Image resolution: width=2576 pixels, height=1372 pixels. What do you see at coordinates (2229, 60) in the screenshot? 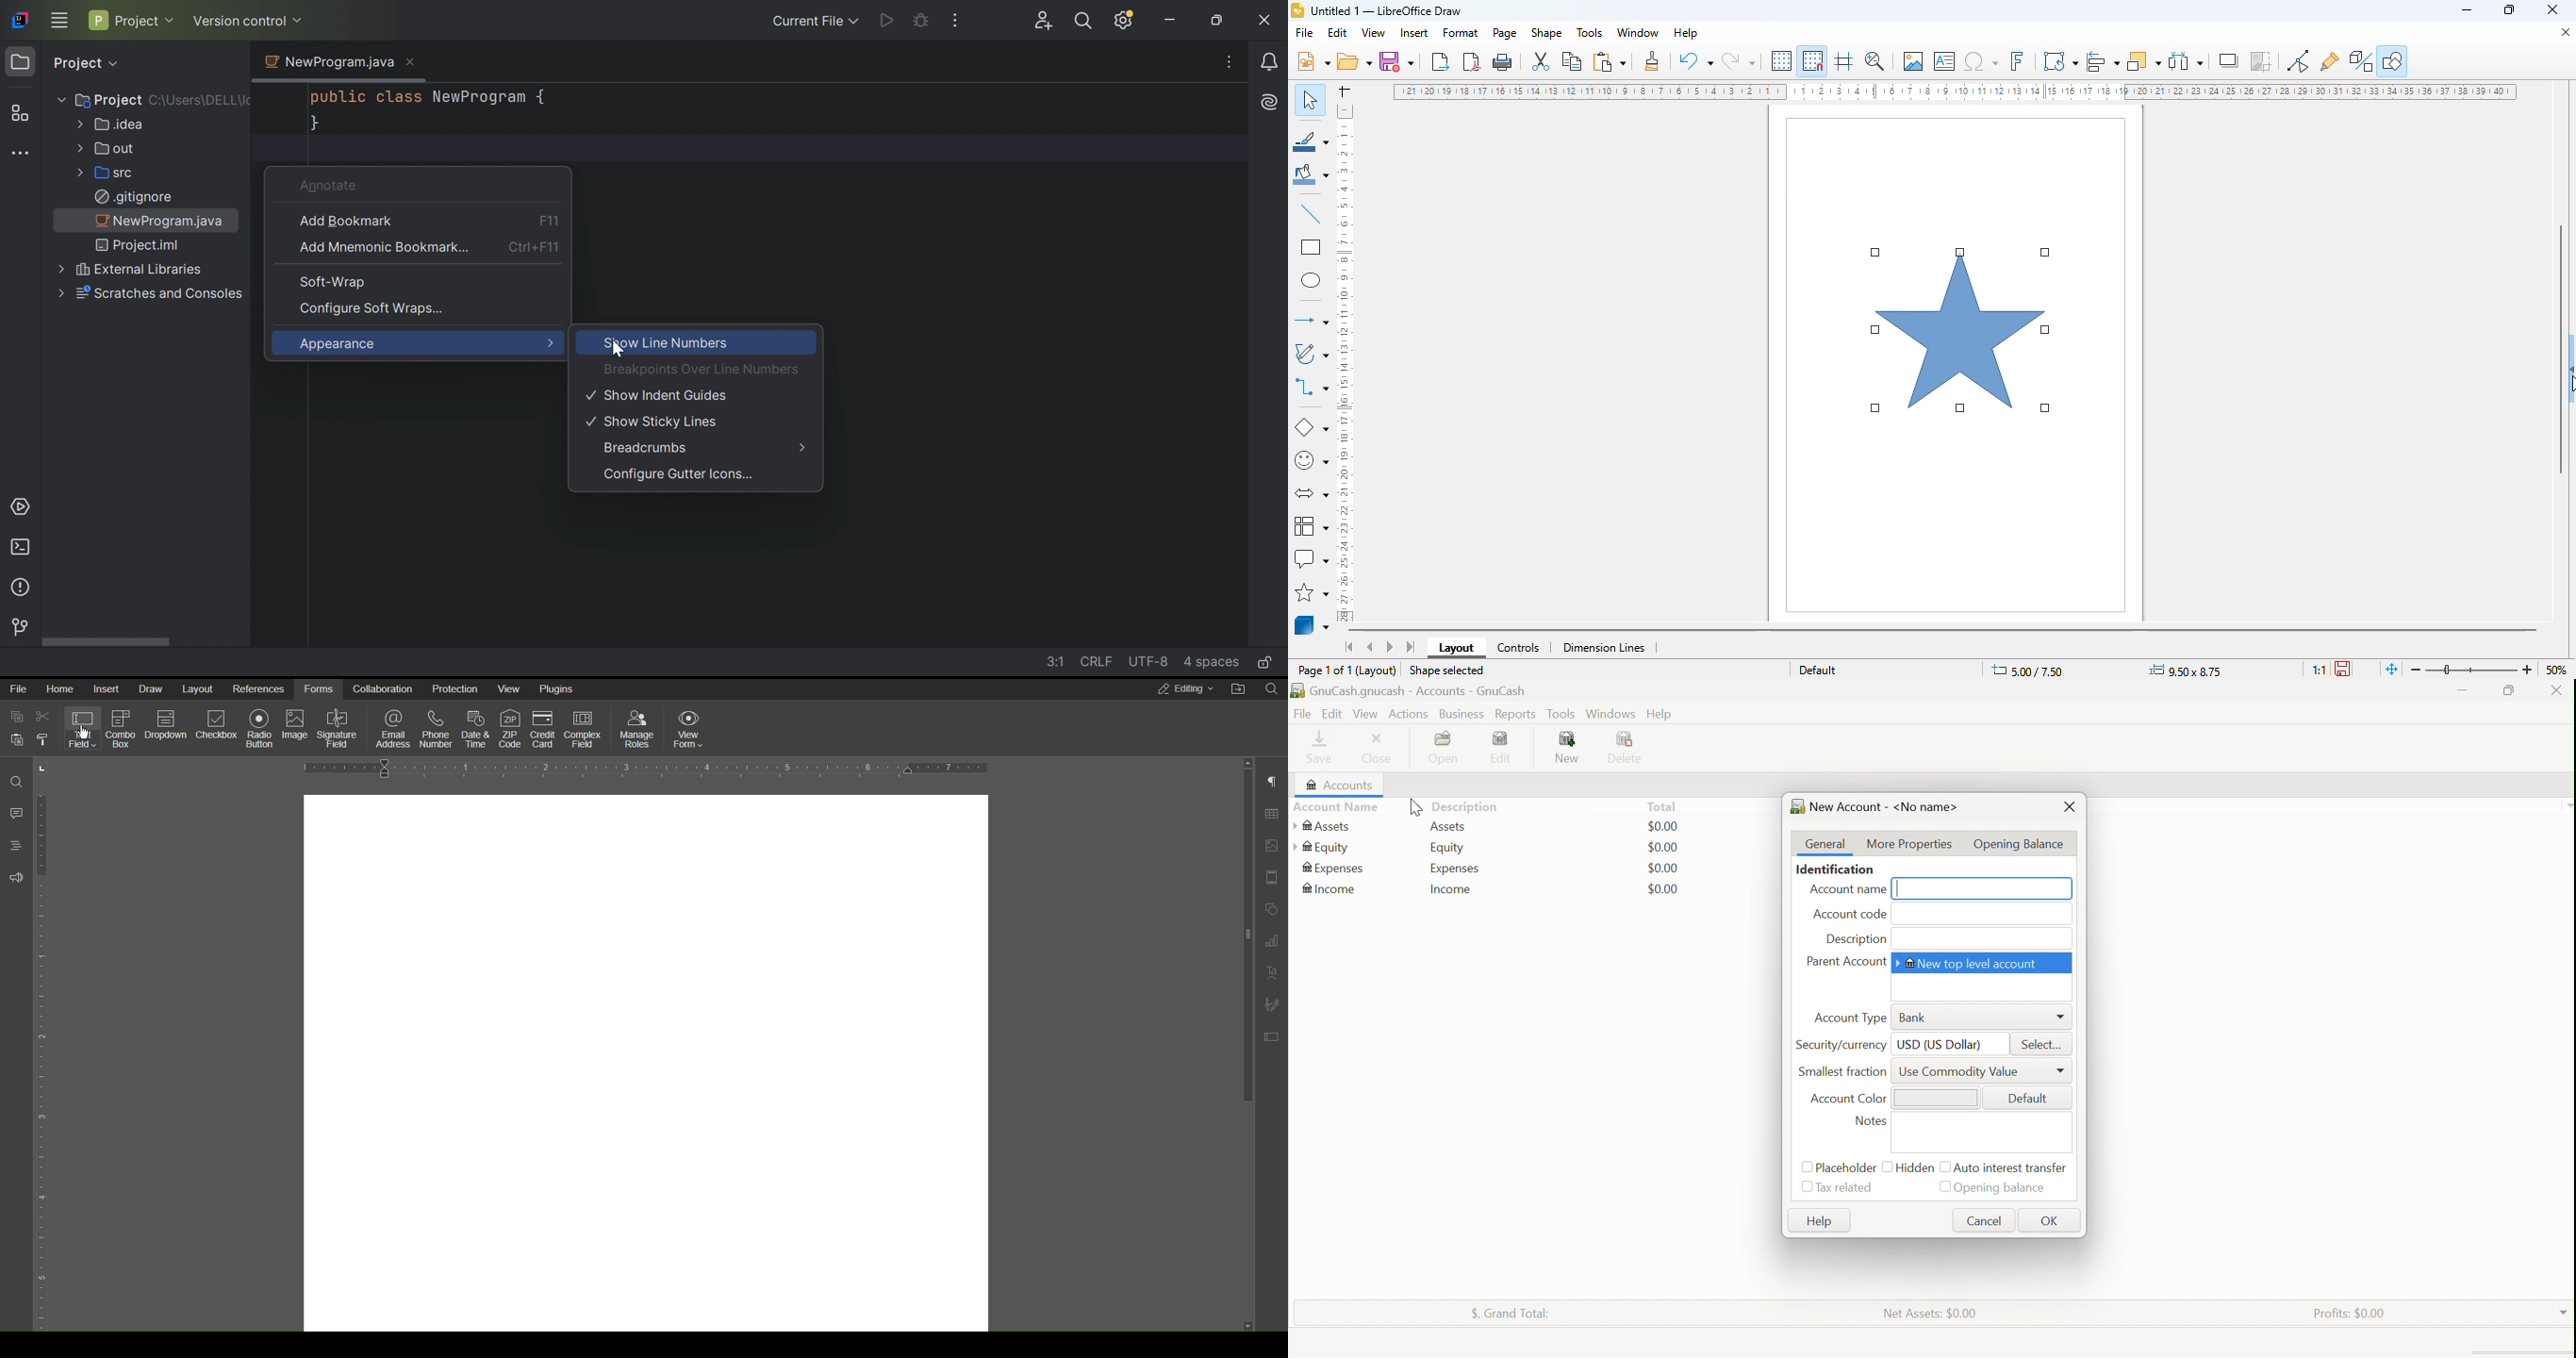
I see `shadow` at bounding box center [2229, 60].